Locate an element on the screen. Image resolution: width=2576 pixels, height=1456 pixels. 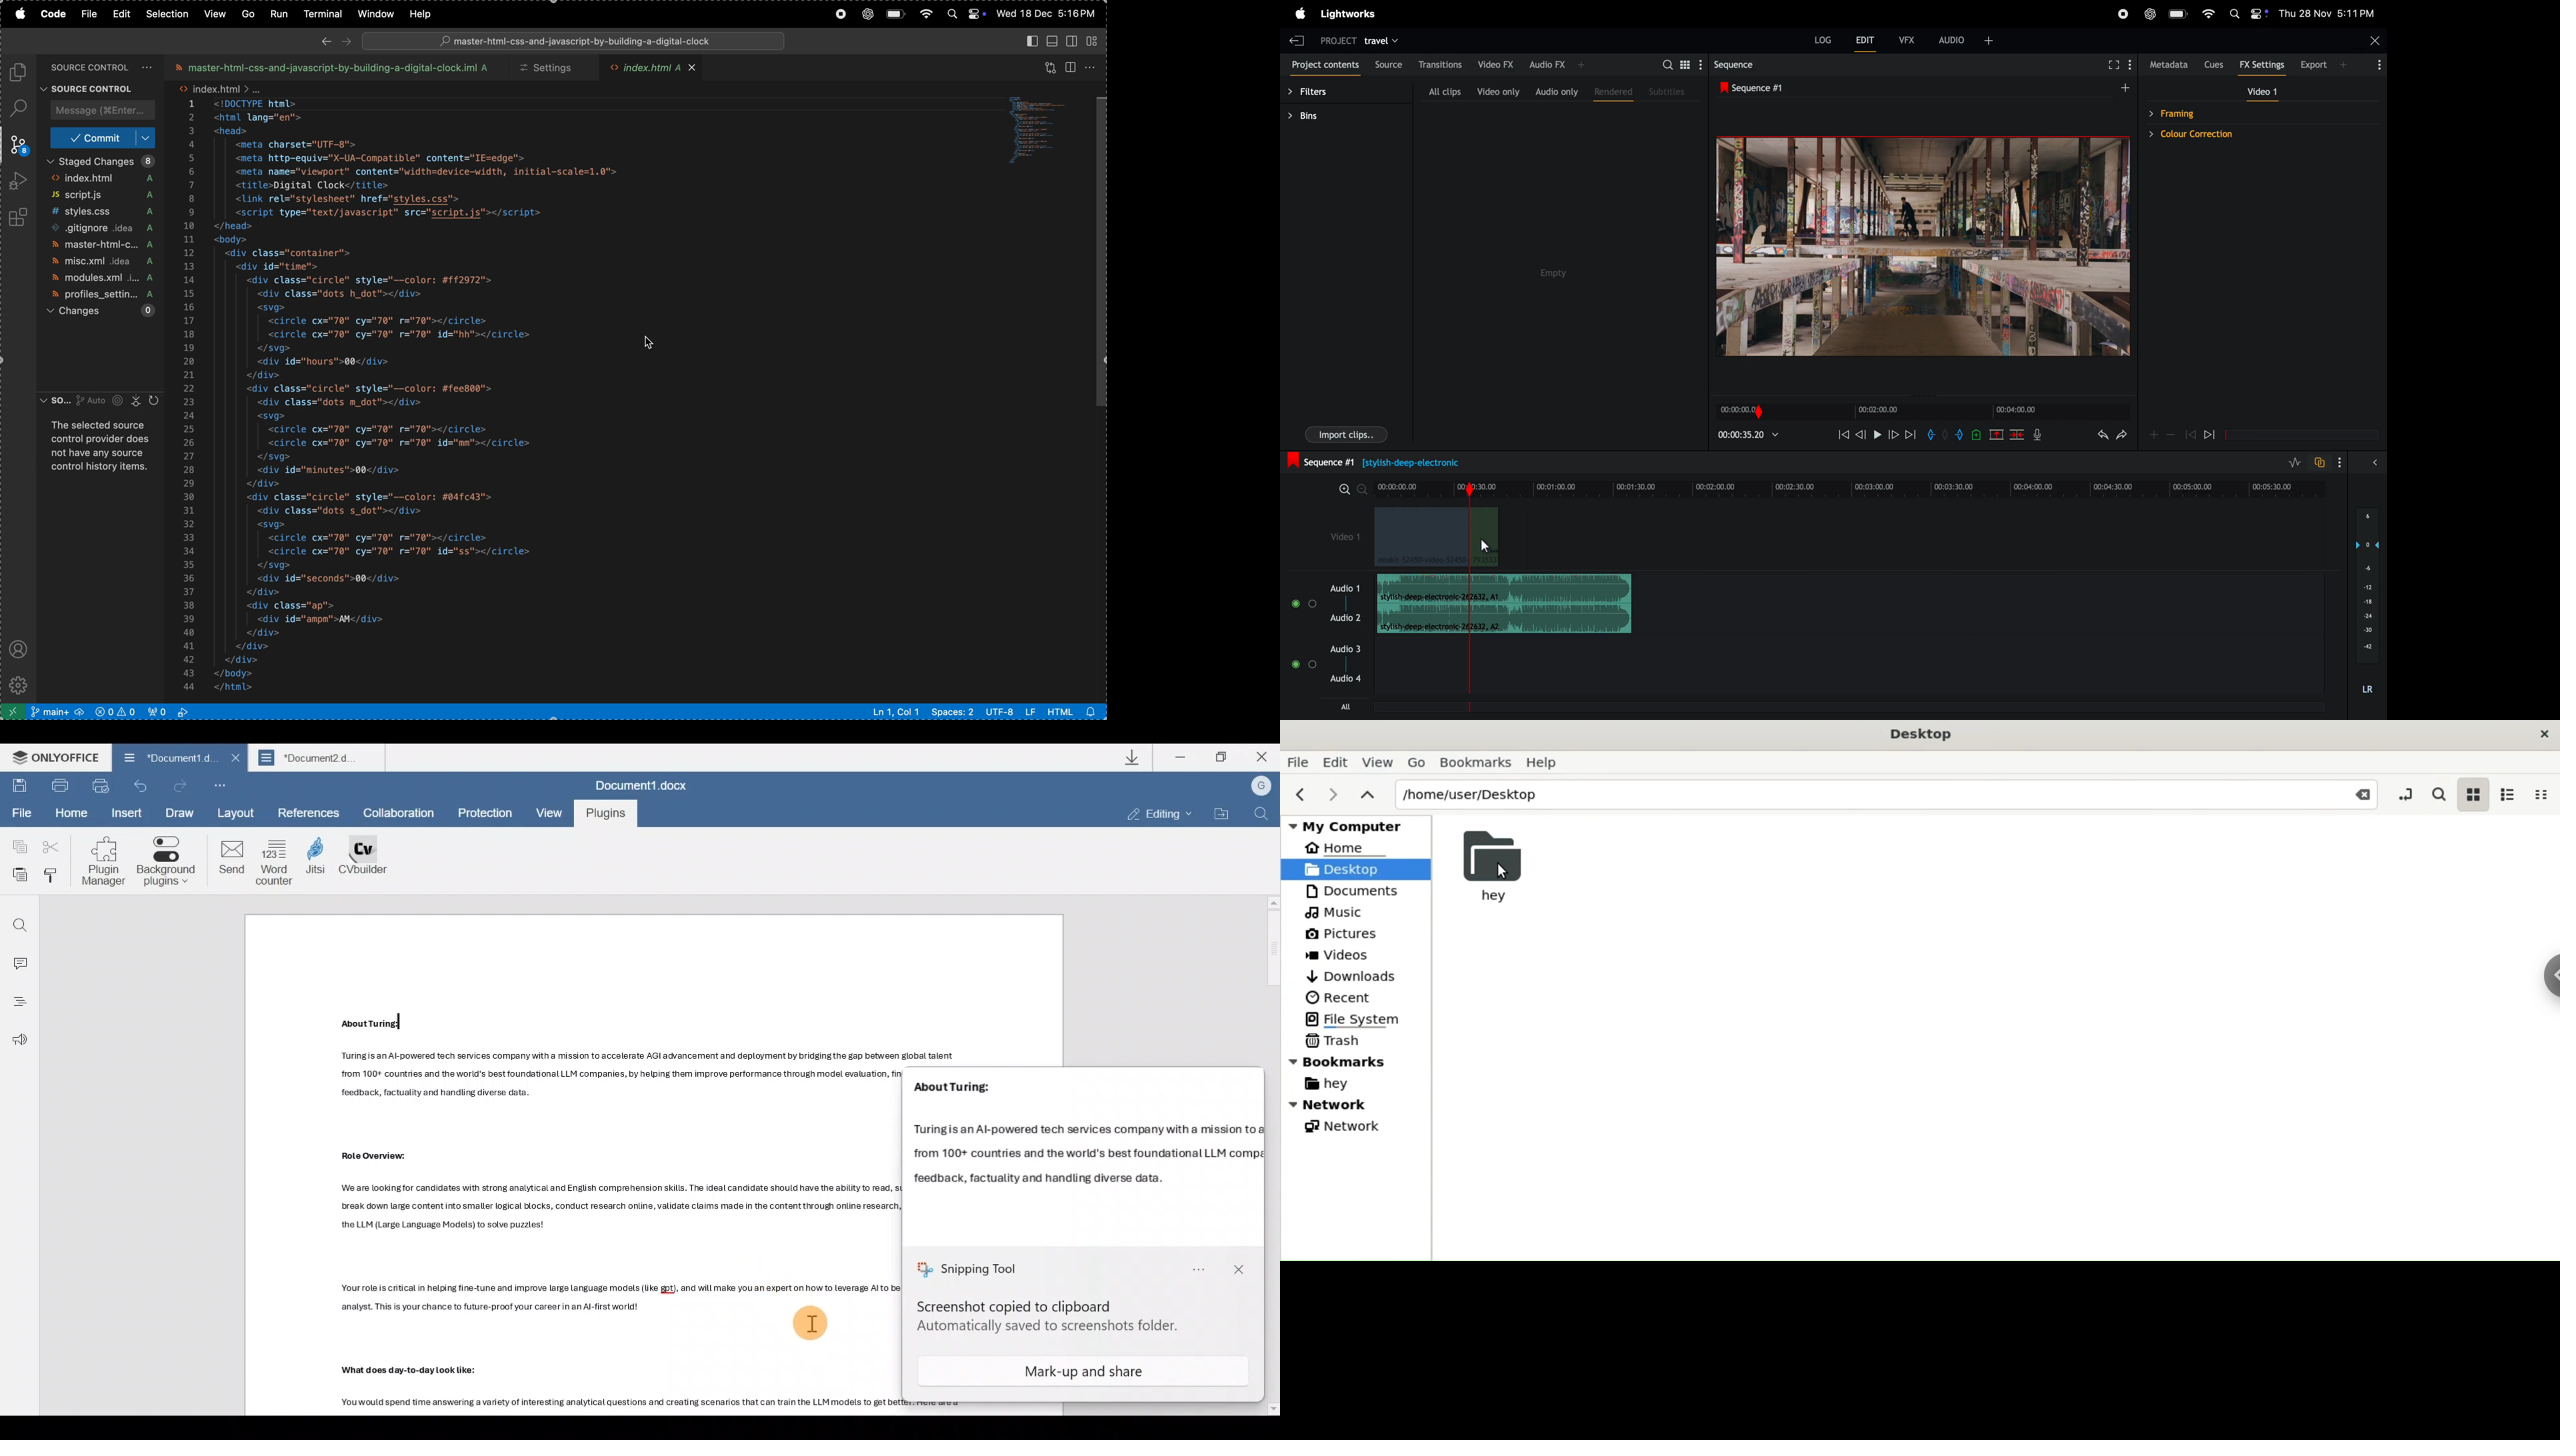
CV builder is located at coordinates (364, 859).